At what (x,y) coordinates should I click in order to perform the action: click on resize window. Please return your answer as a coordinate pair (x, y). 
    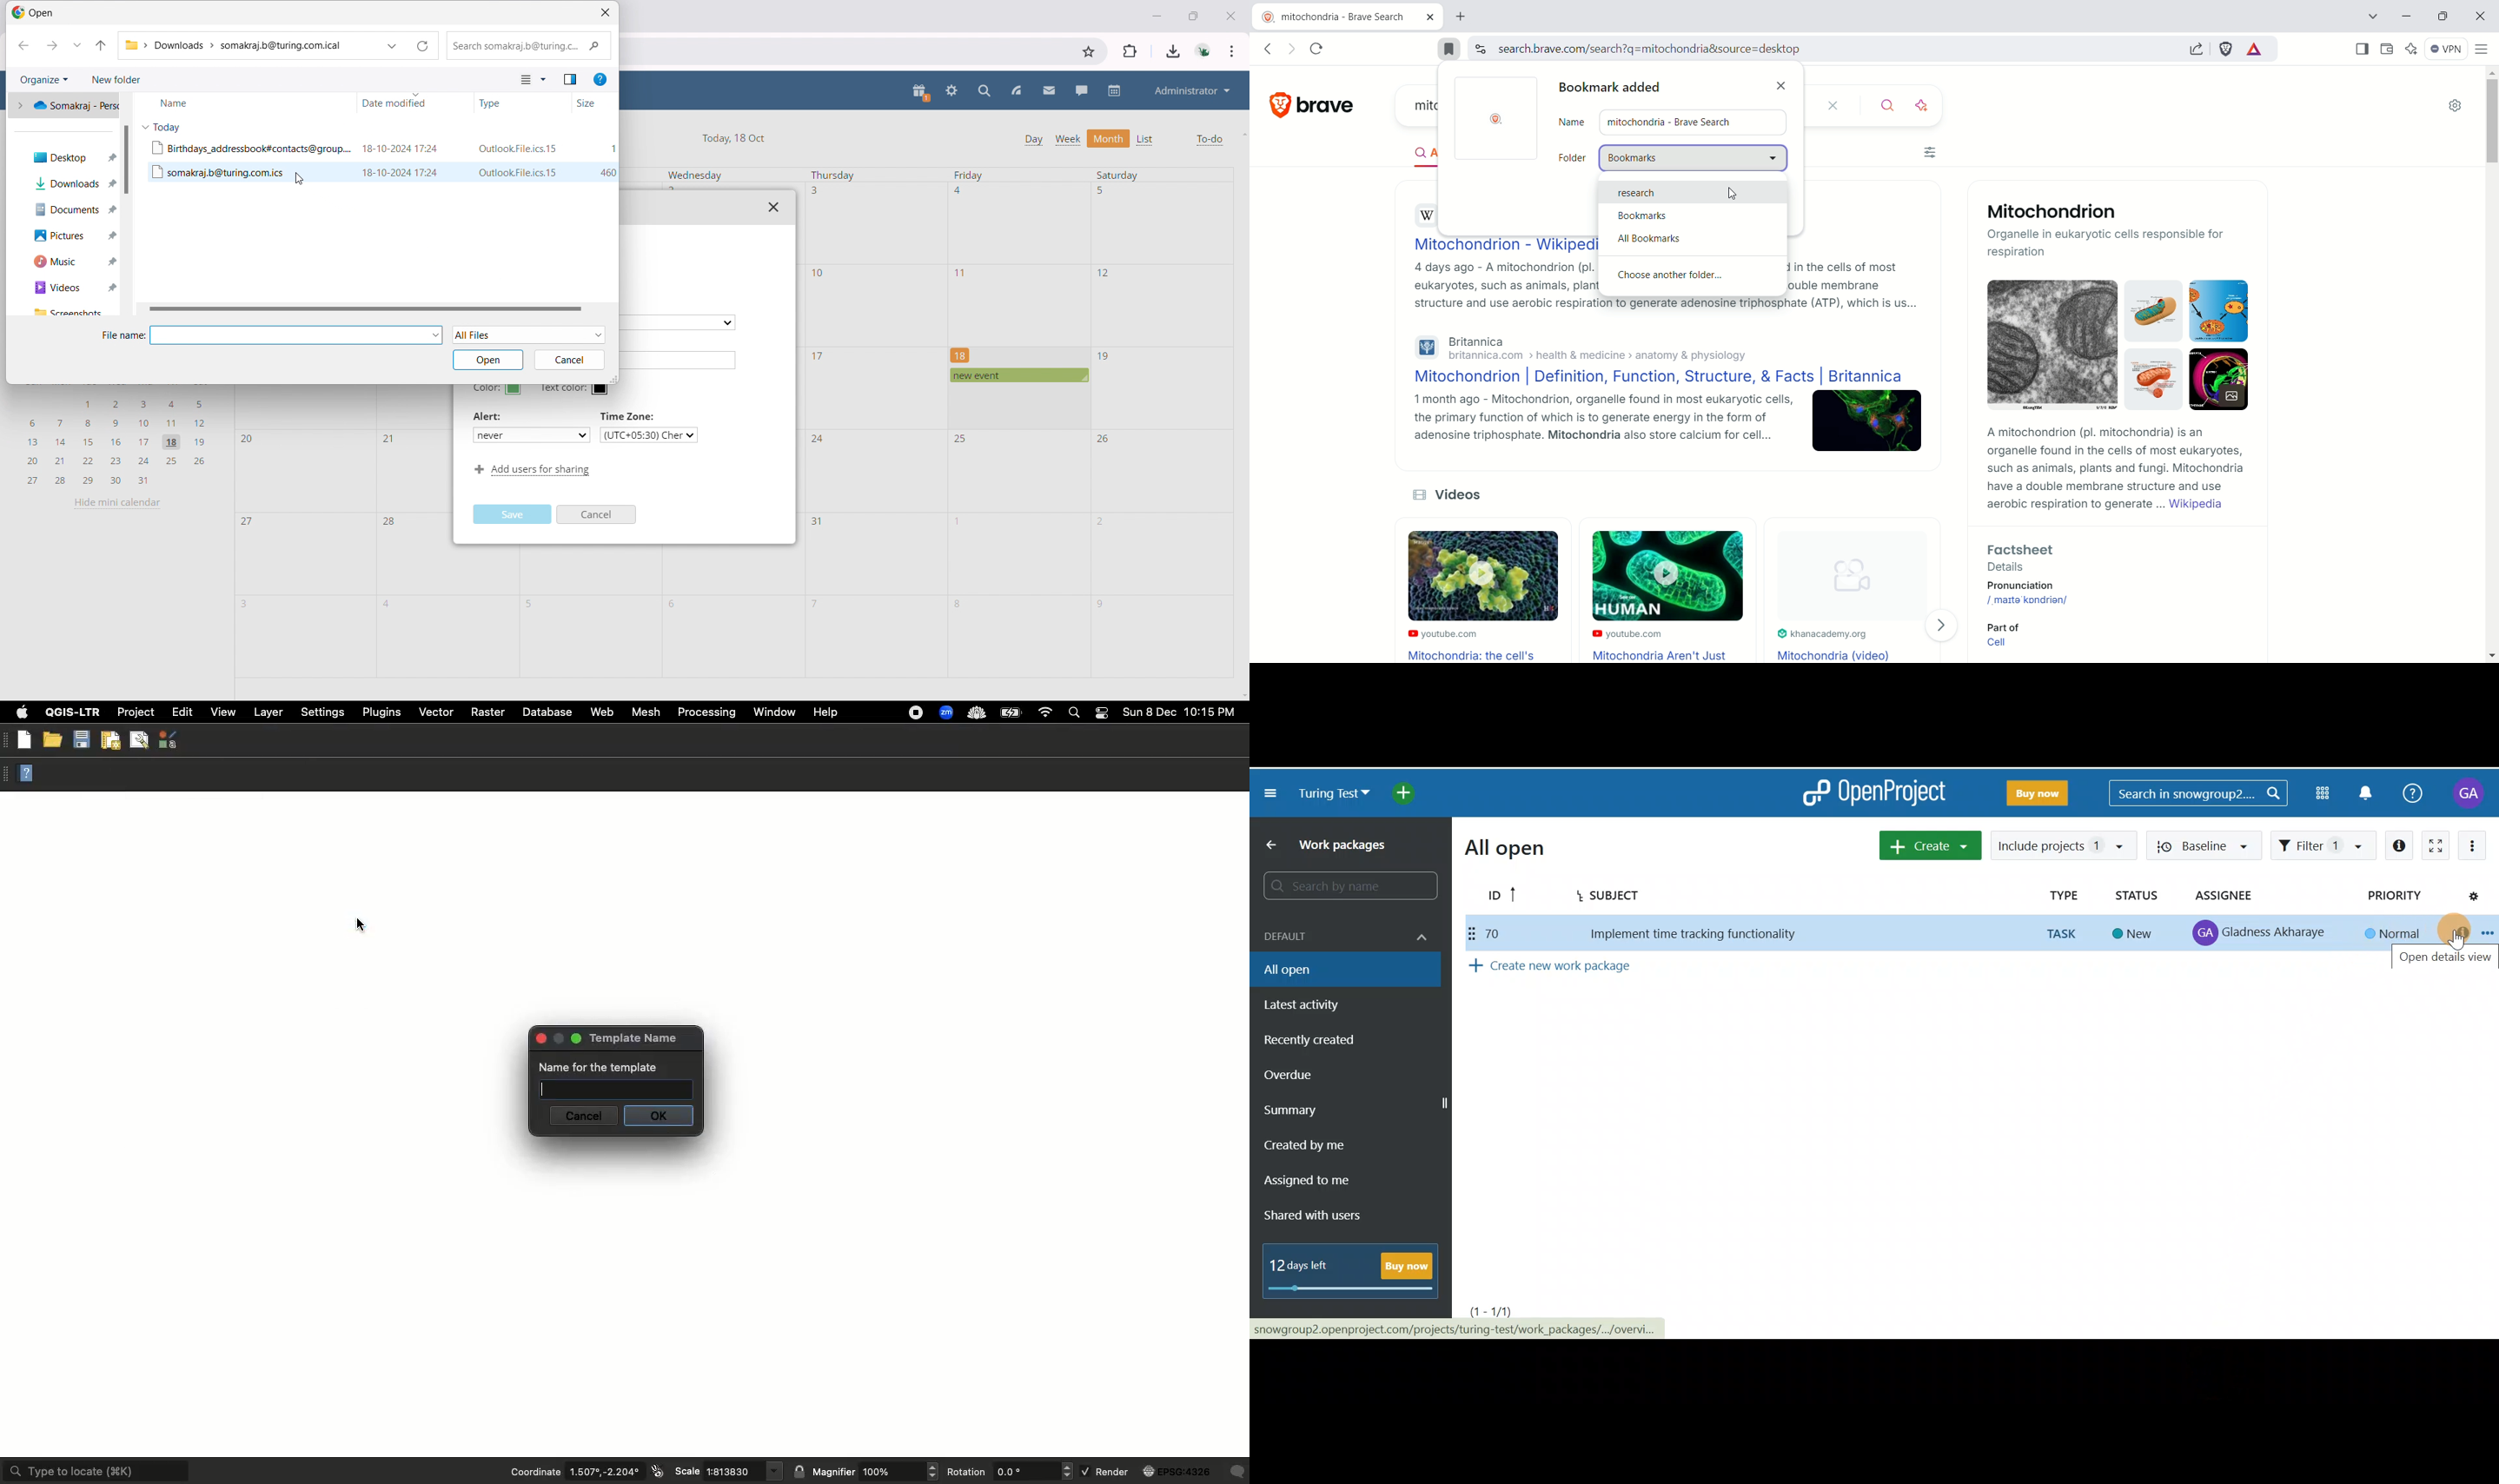
    Looking at the image, I should click on (614, 378).